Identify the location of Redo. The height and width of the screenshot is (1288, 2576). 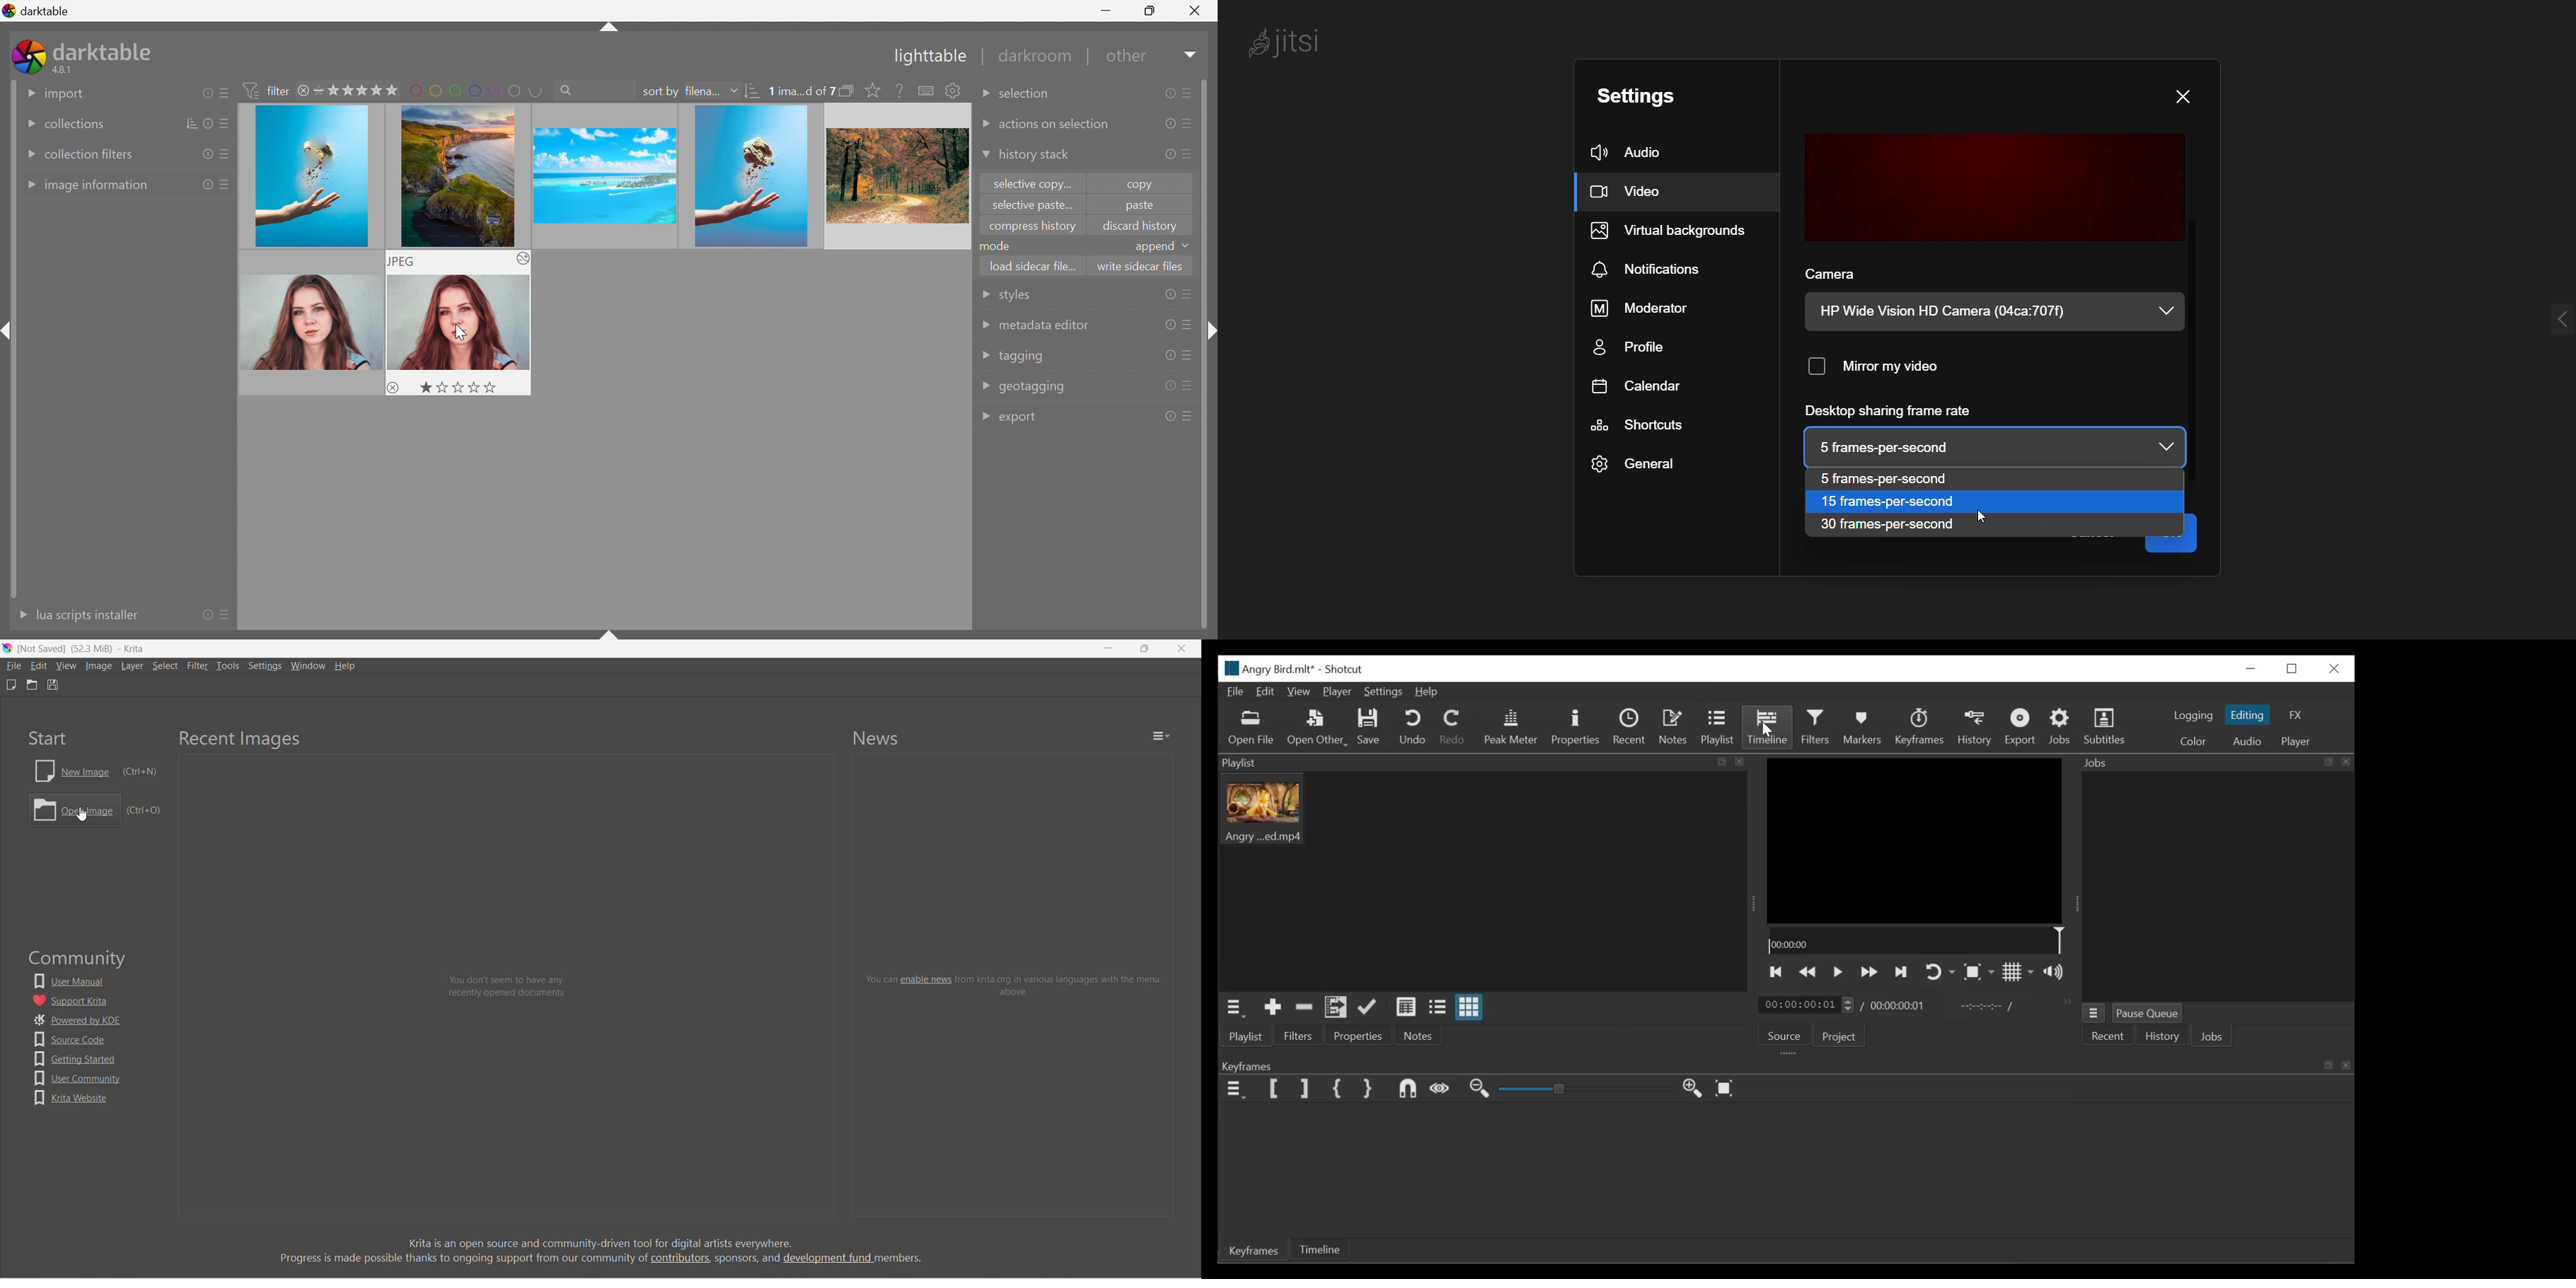
(1452, 727).